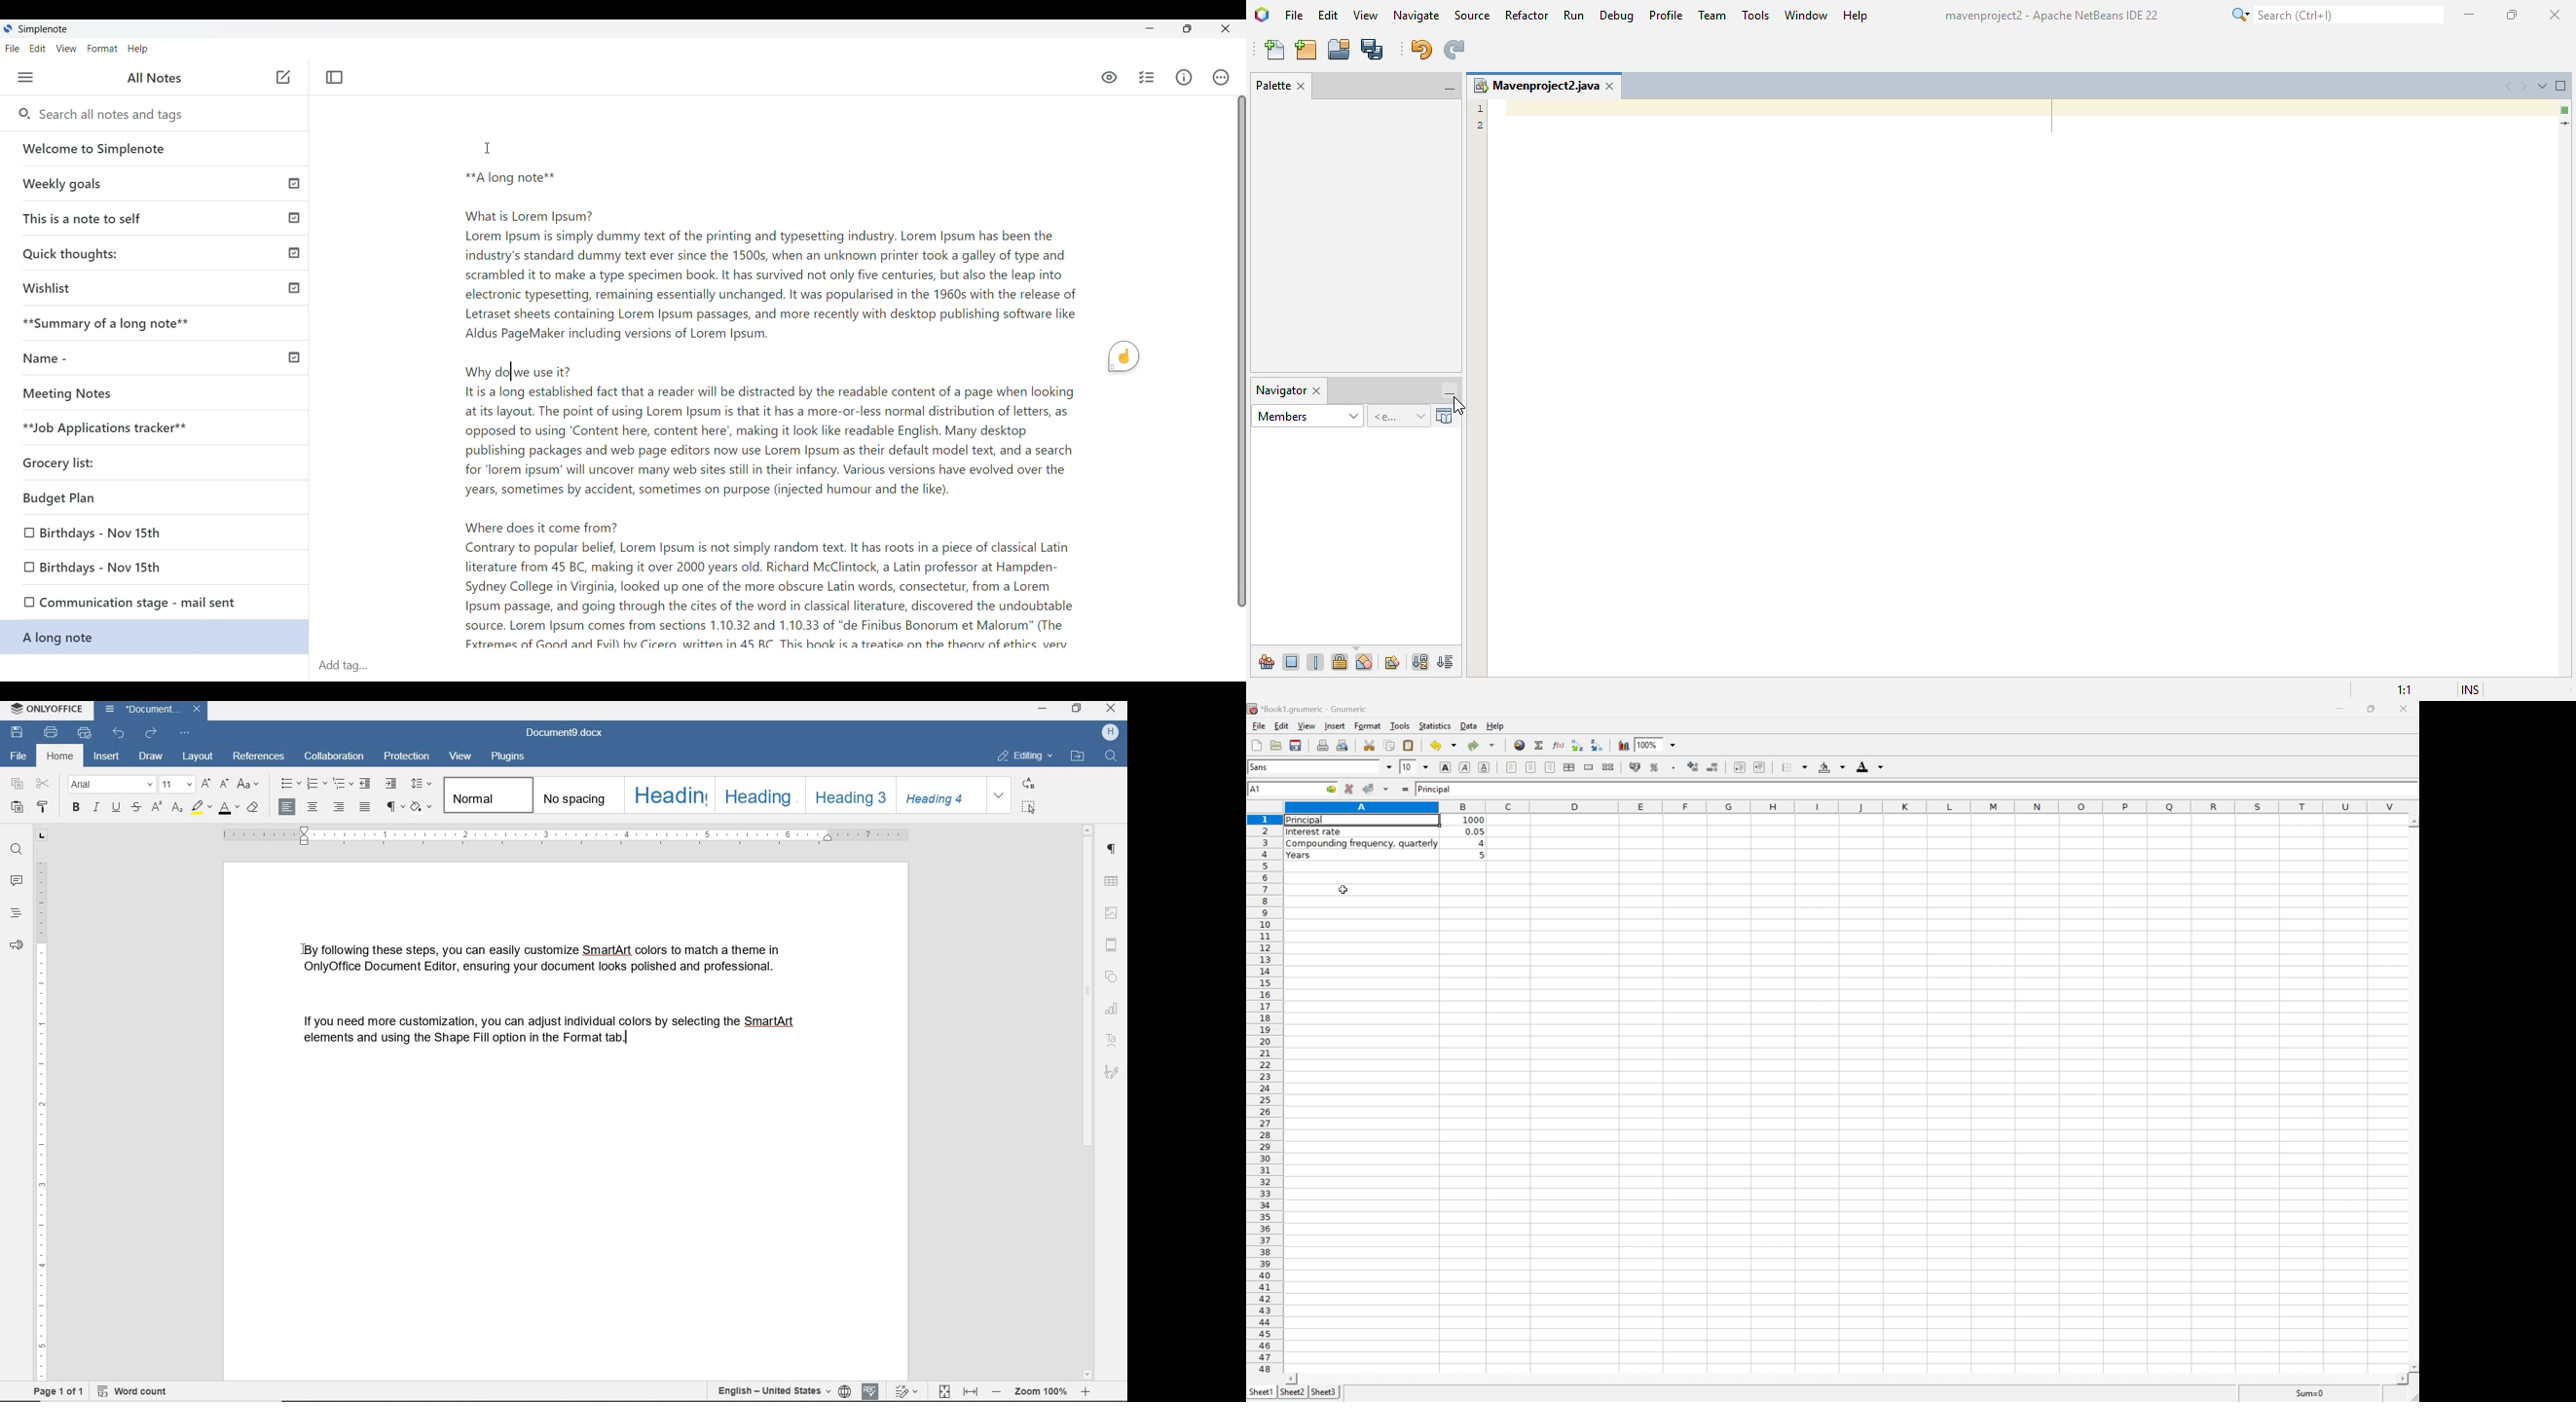  What do you see at coordinates (395, 808) in the screenshot?
I see `nonprinting characters` at bounding box center [395, 808].